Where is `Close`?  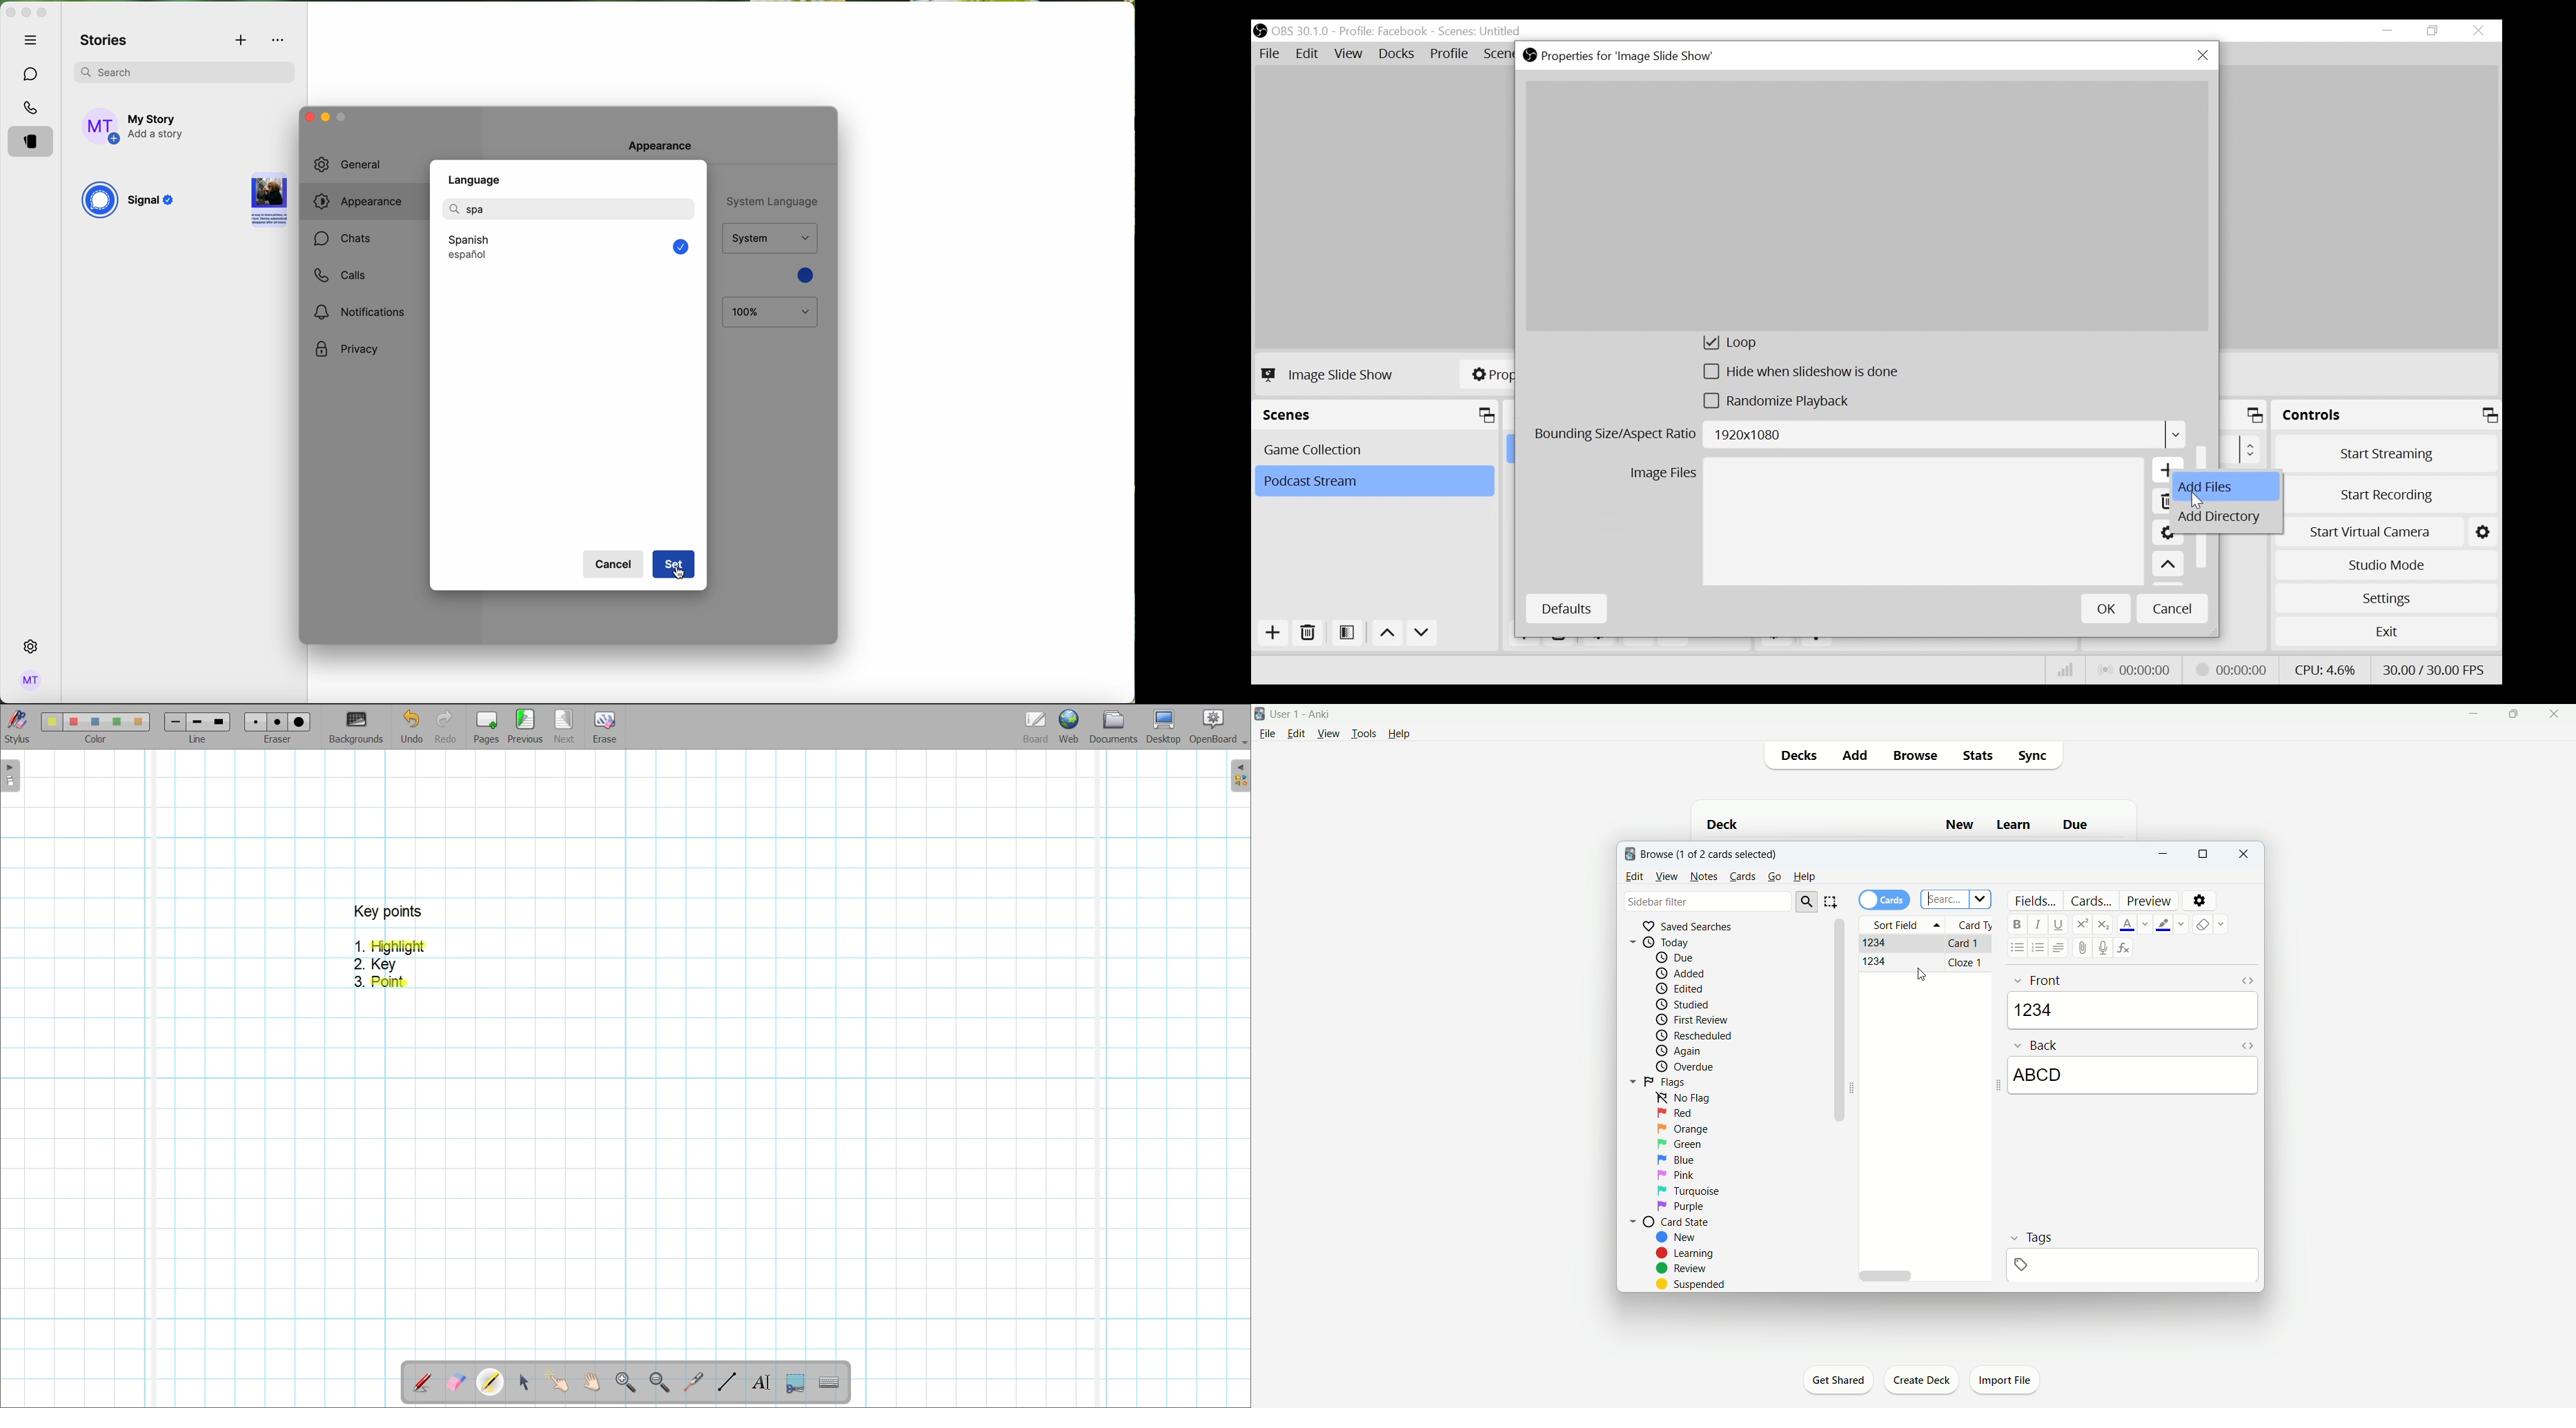
Close is located at coordinates (2478, 31).